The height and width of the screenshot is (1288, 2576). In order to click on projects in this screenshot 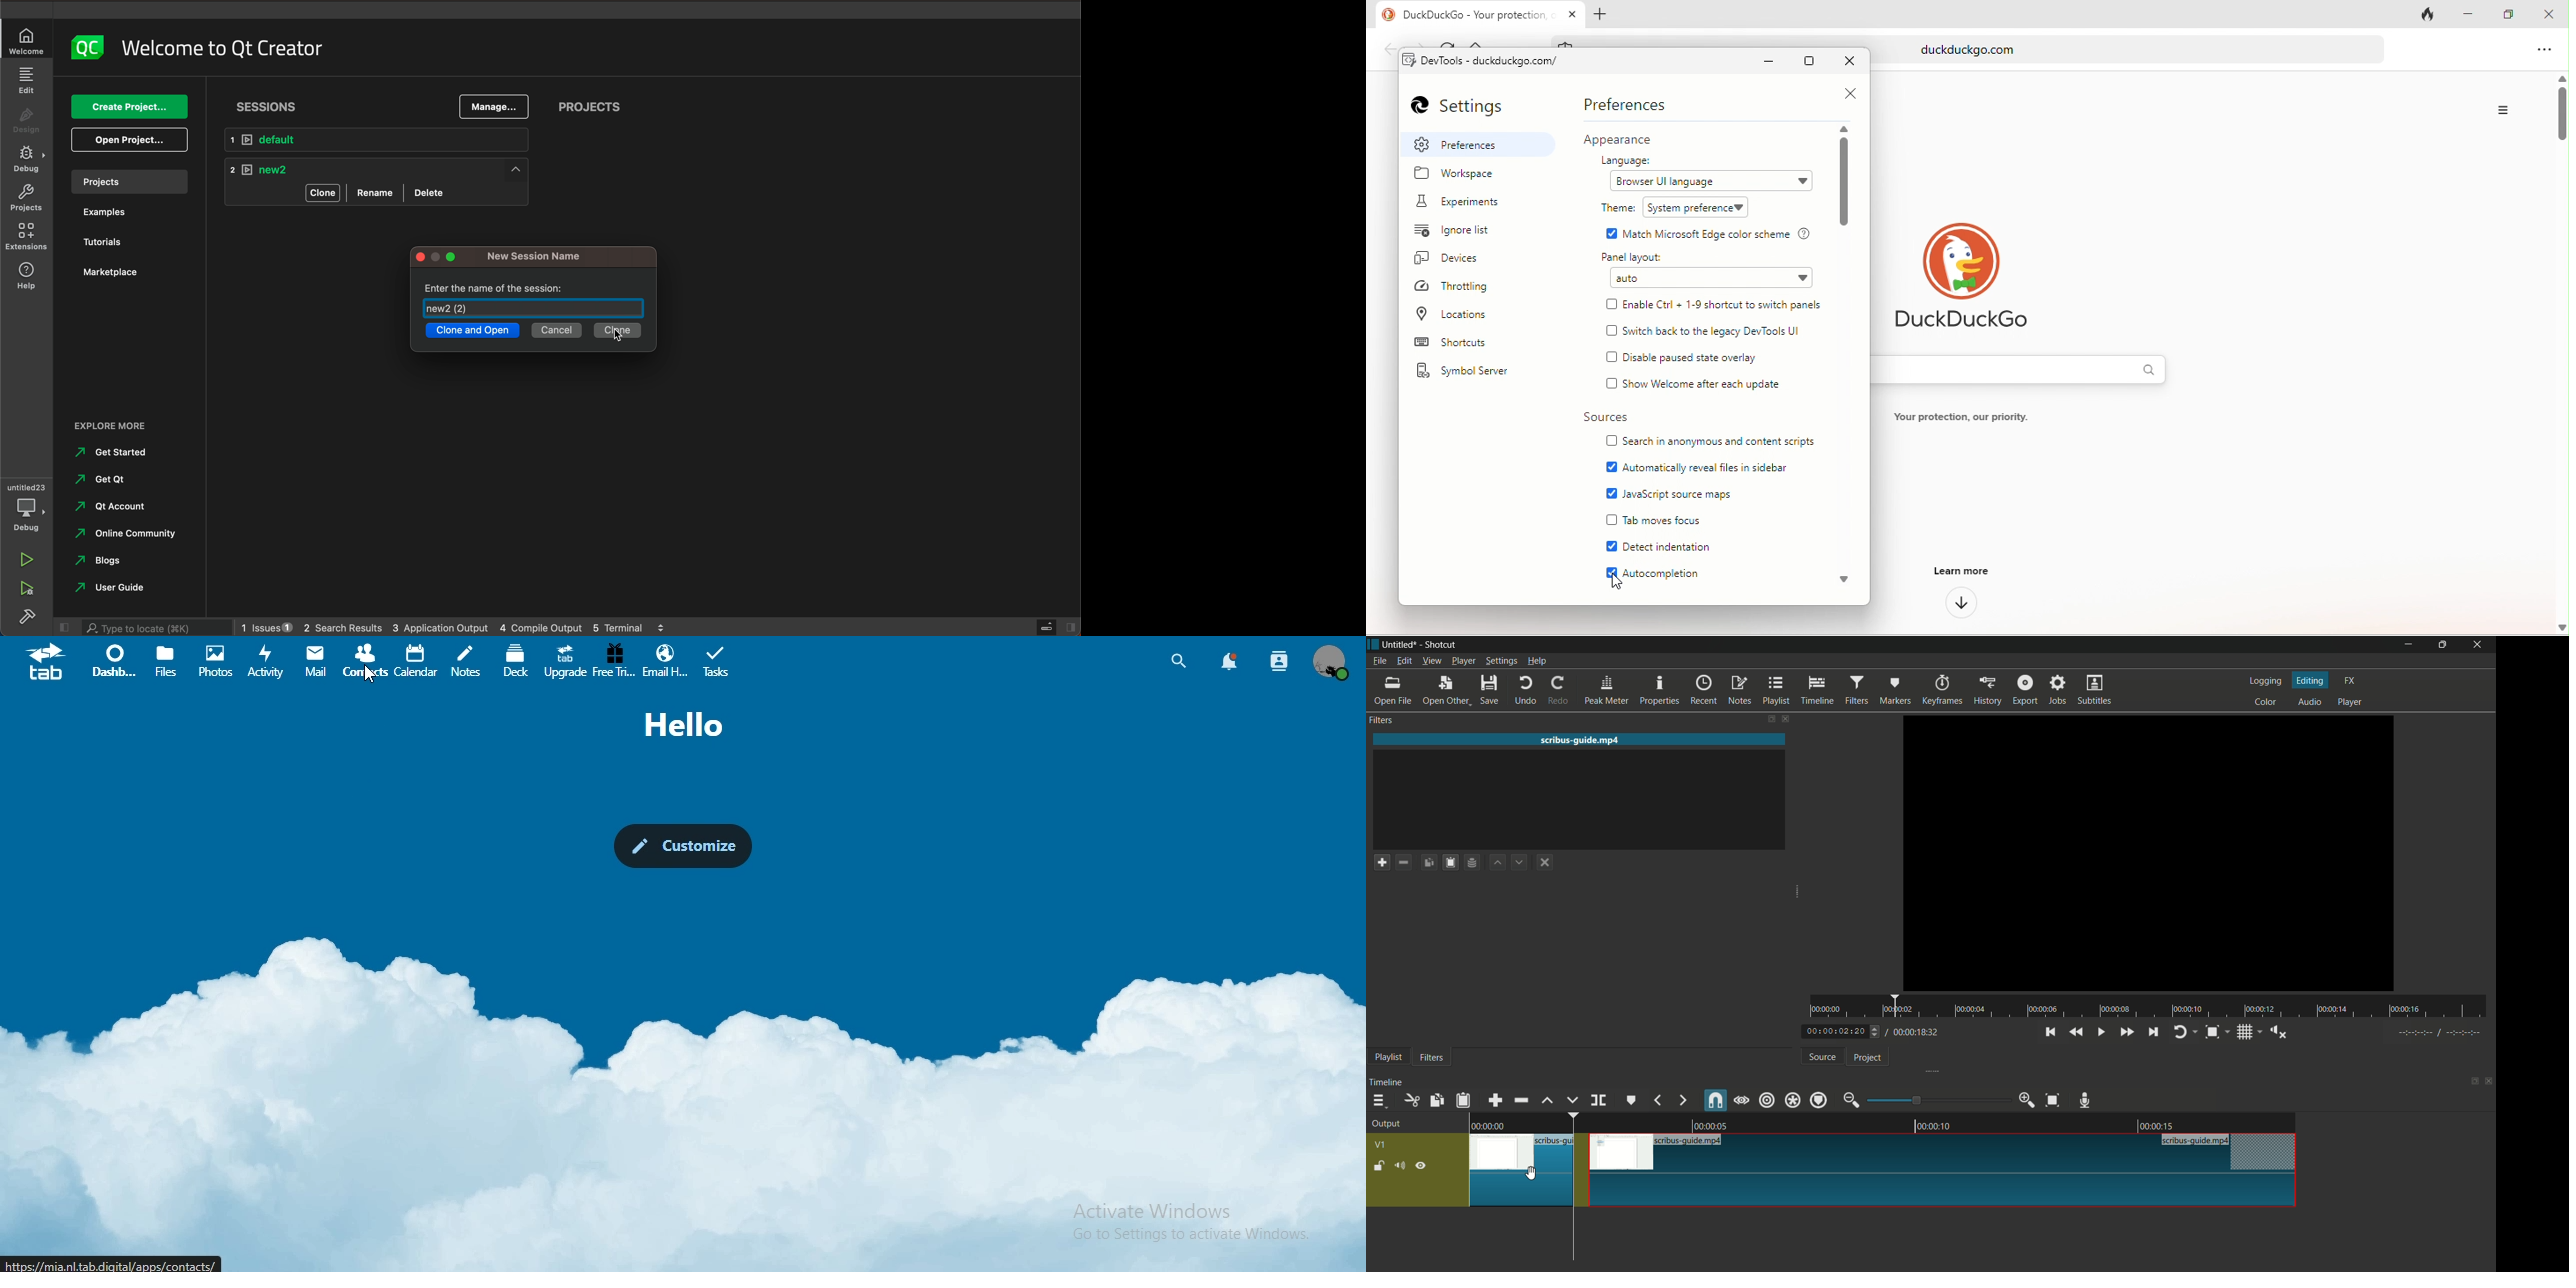, I will do `click(589, 105)`.